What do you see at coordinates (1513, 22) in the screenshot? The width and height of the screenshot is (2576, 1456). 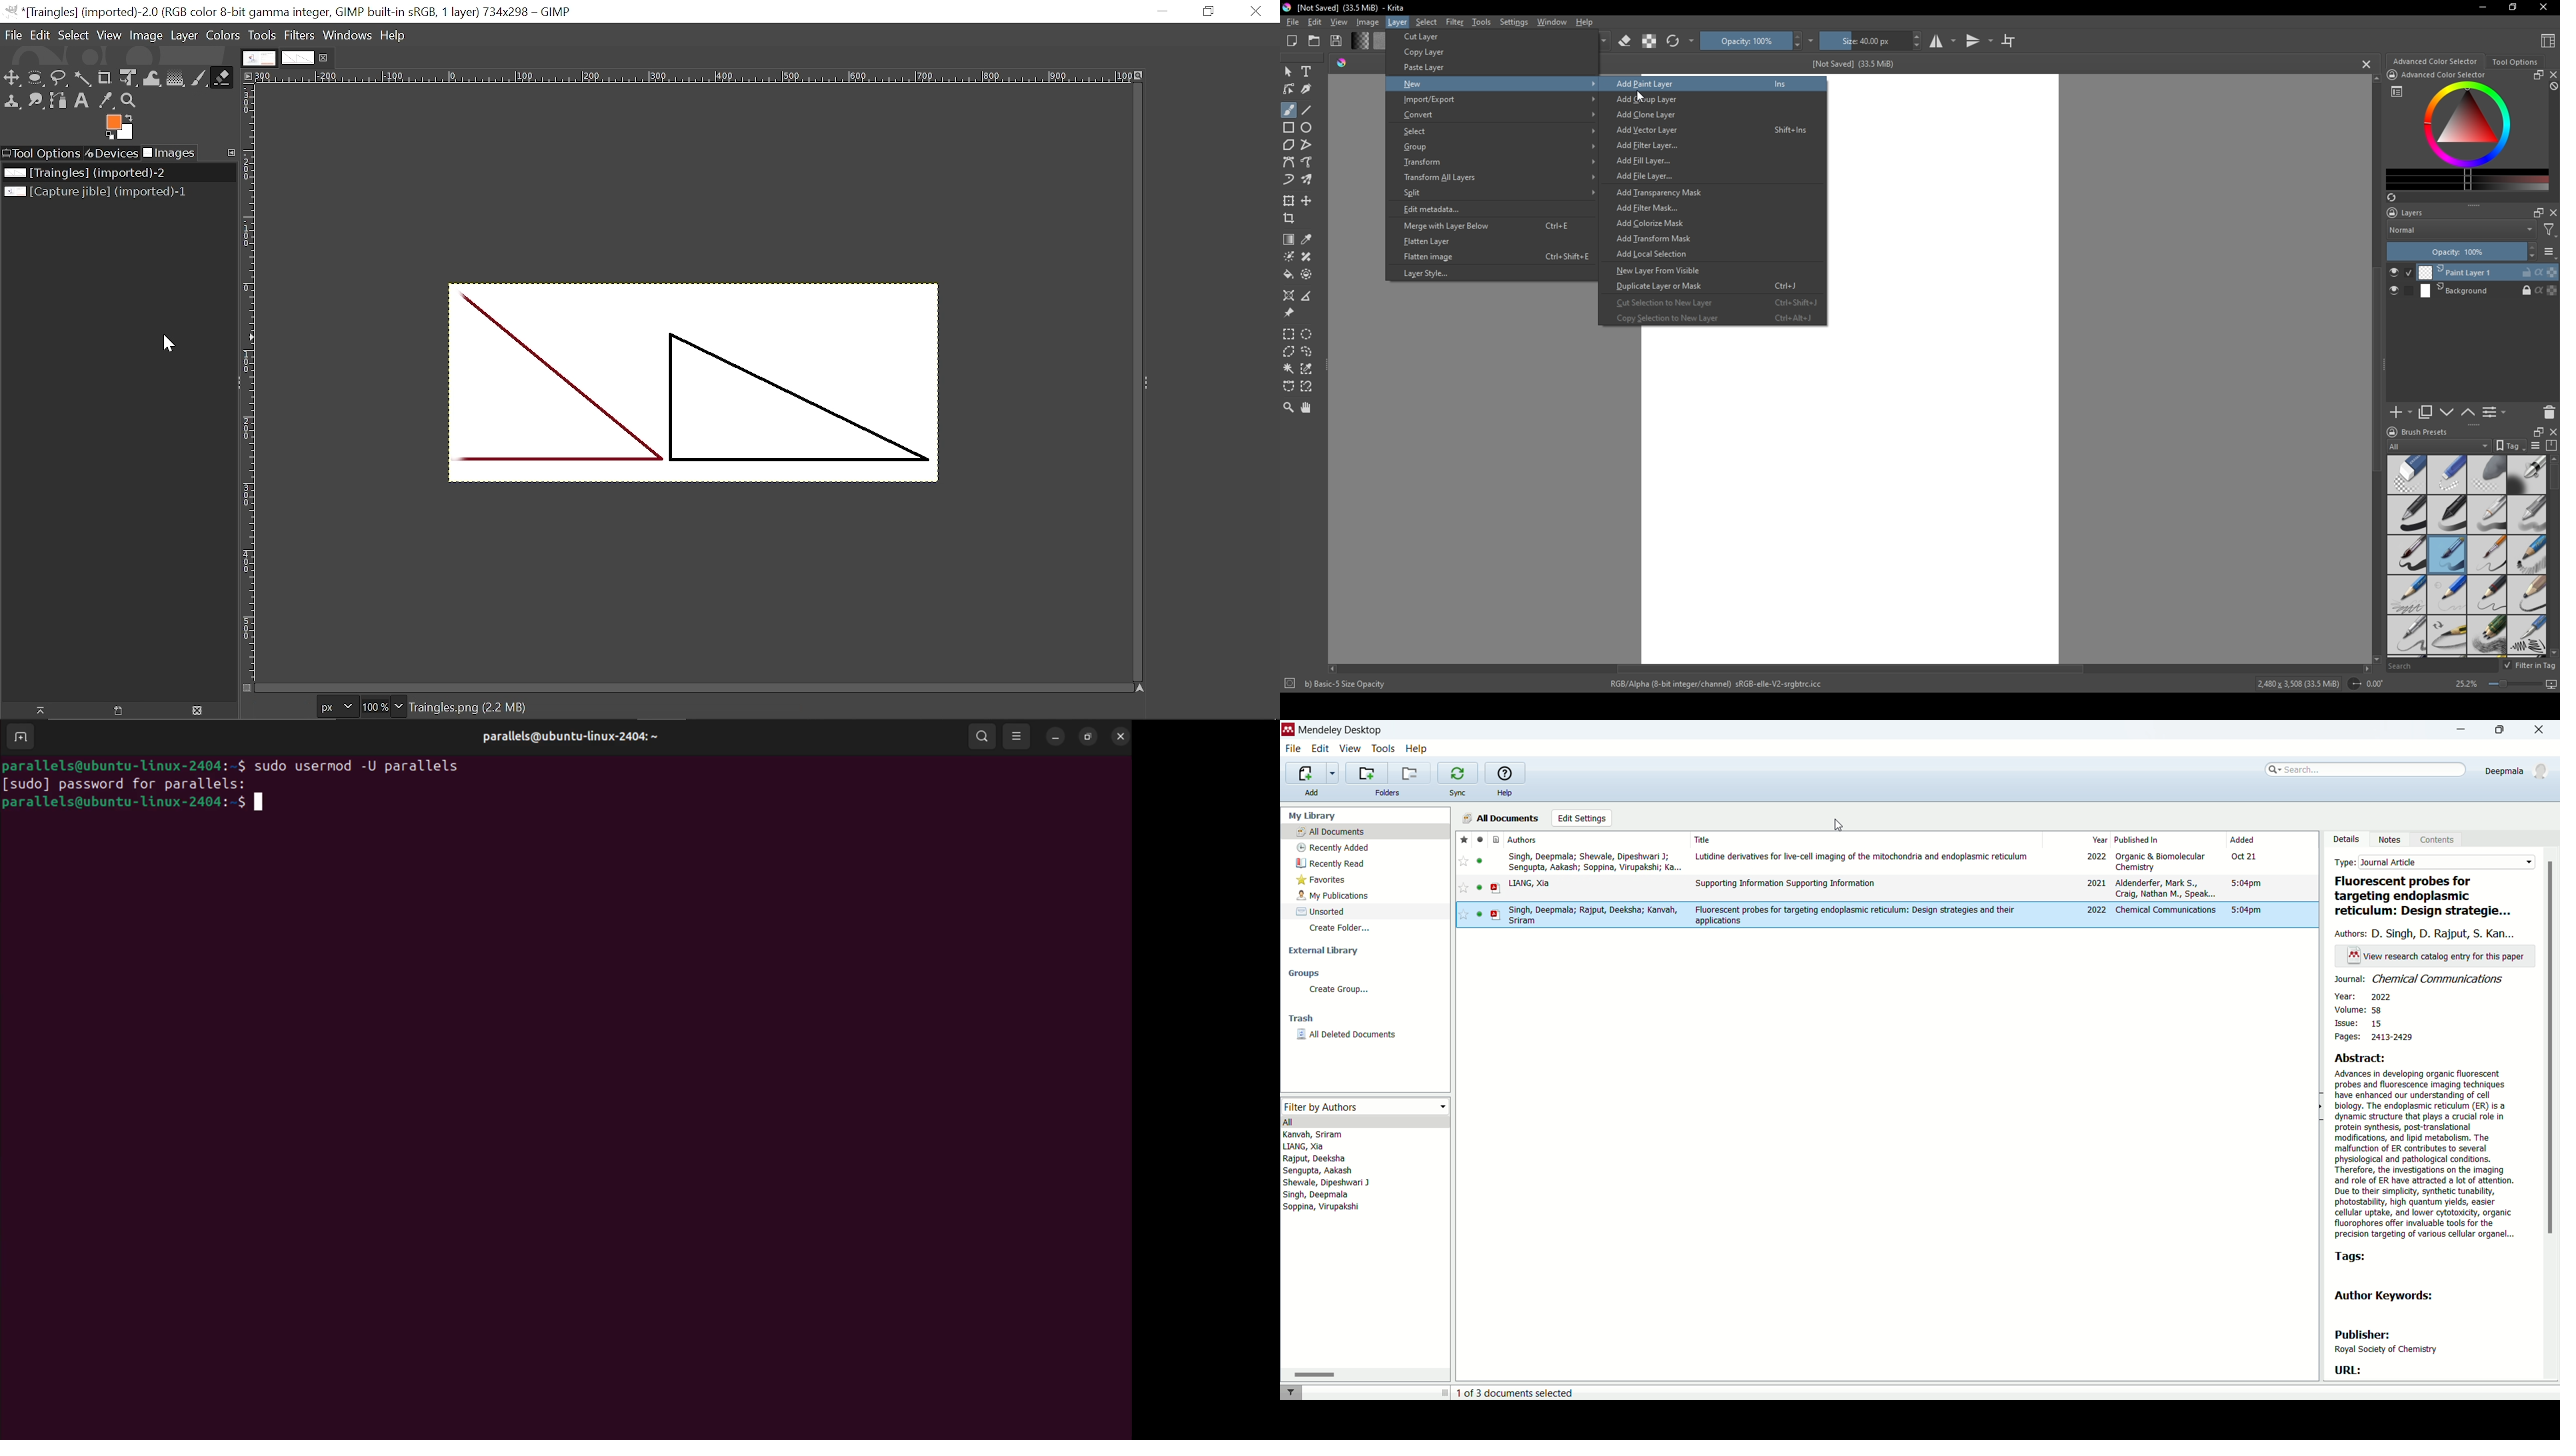 I see `Settings` at bounding box center [1513, 22].